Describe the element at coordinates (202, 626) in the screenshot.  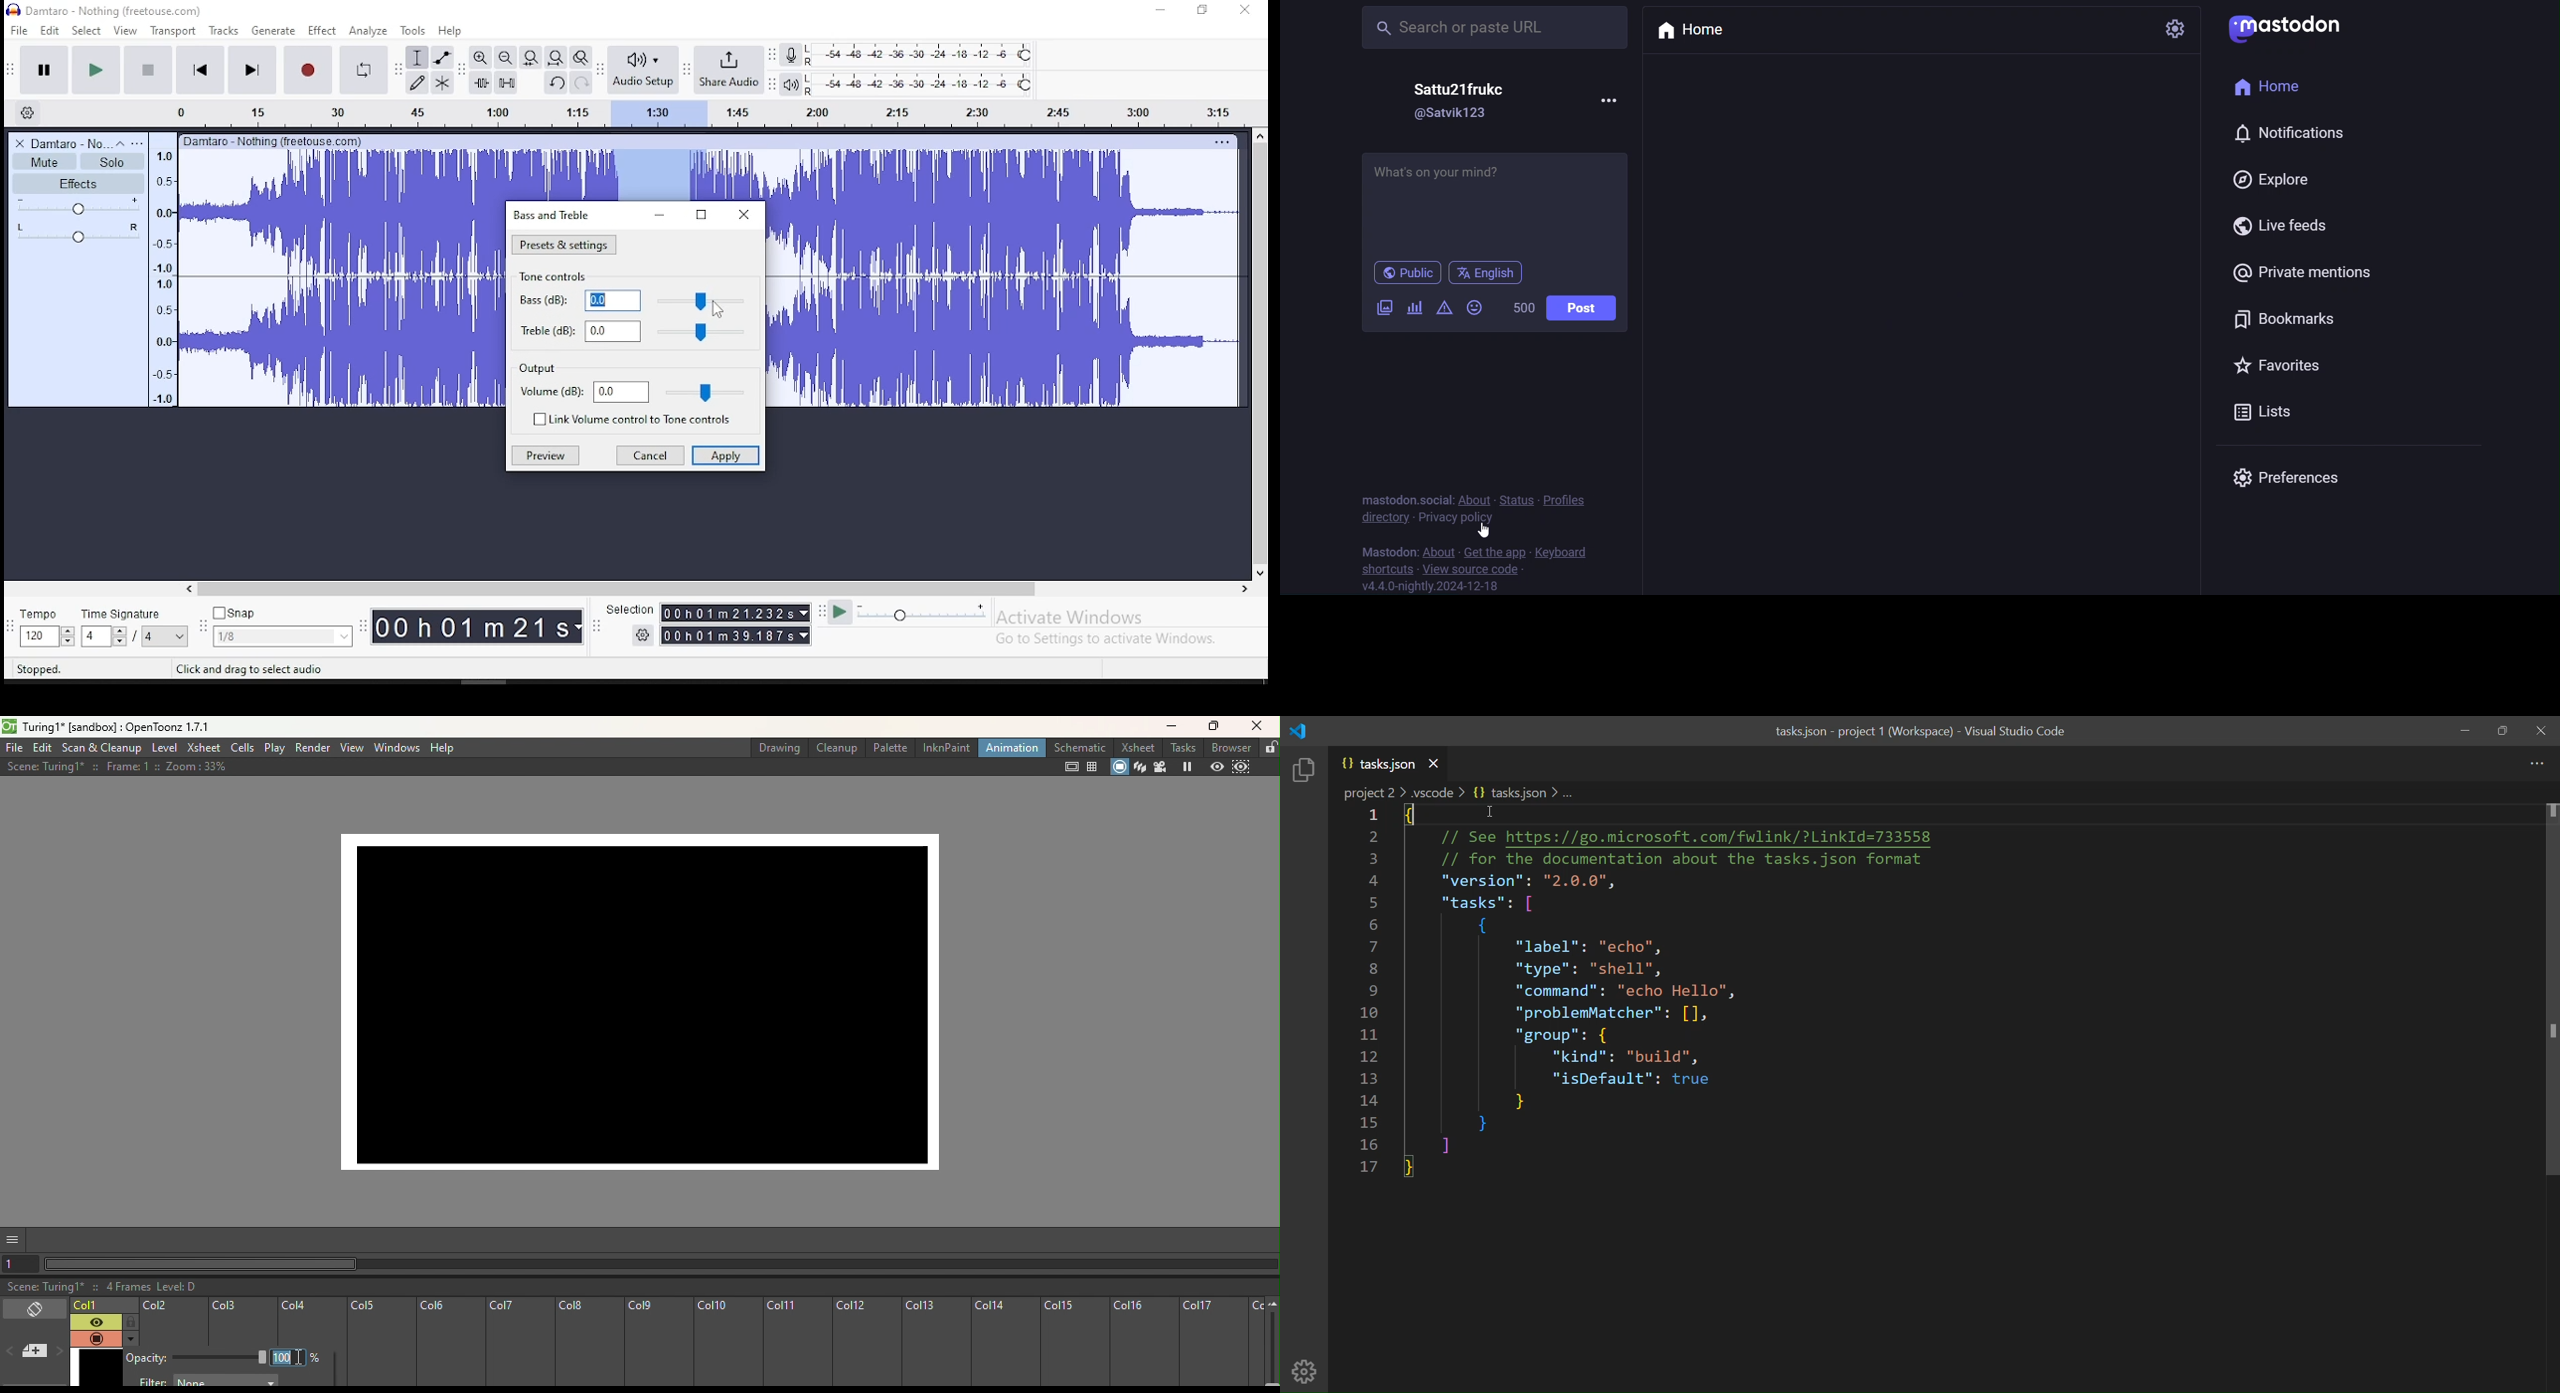
I see `` at that location.